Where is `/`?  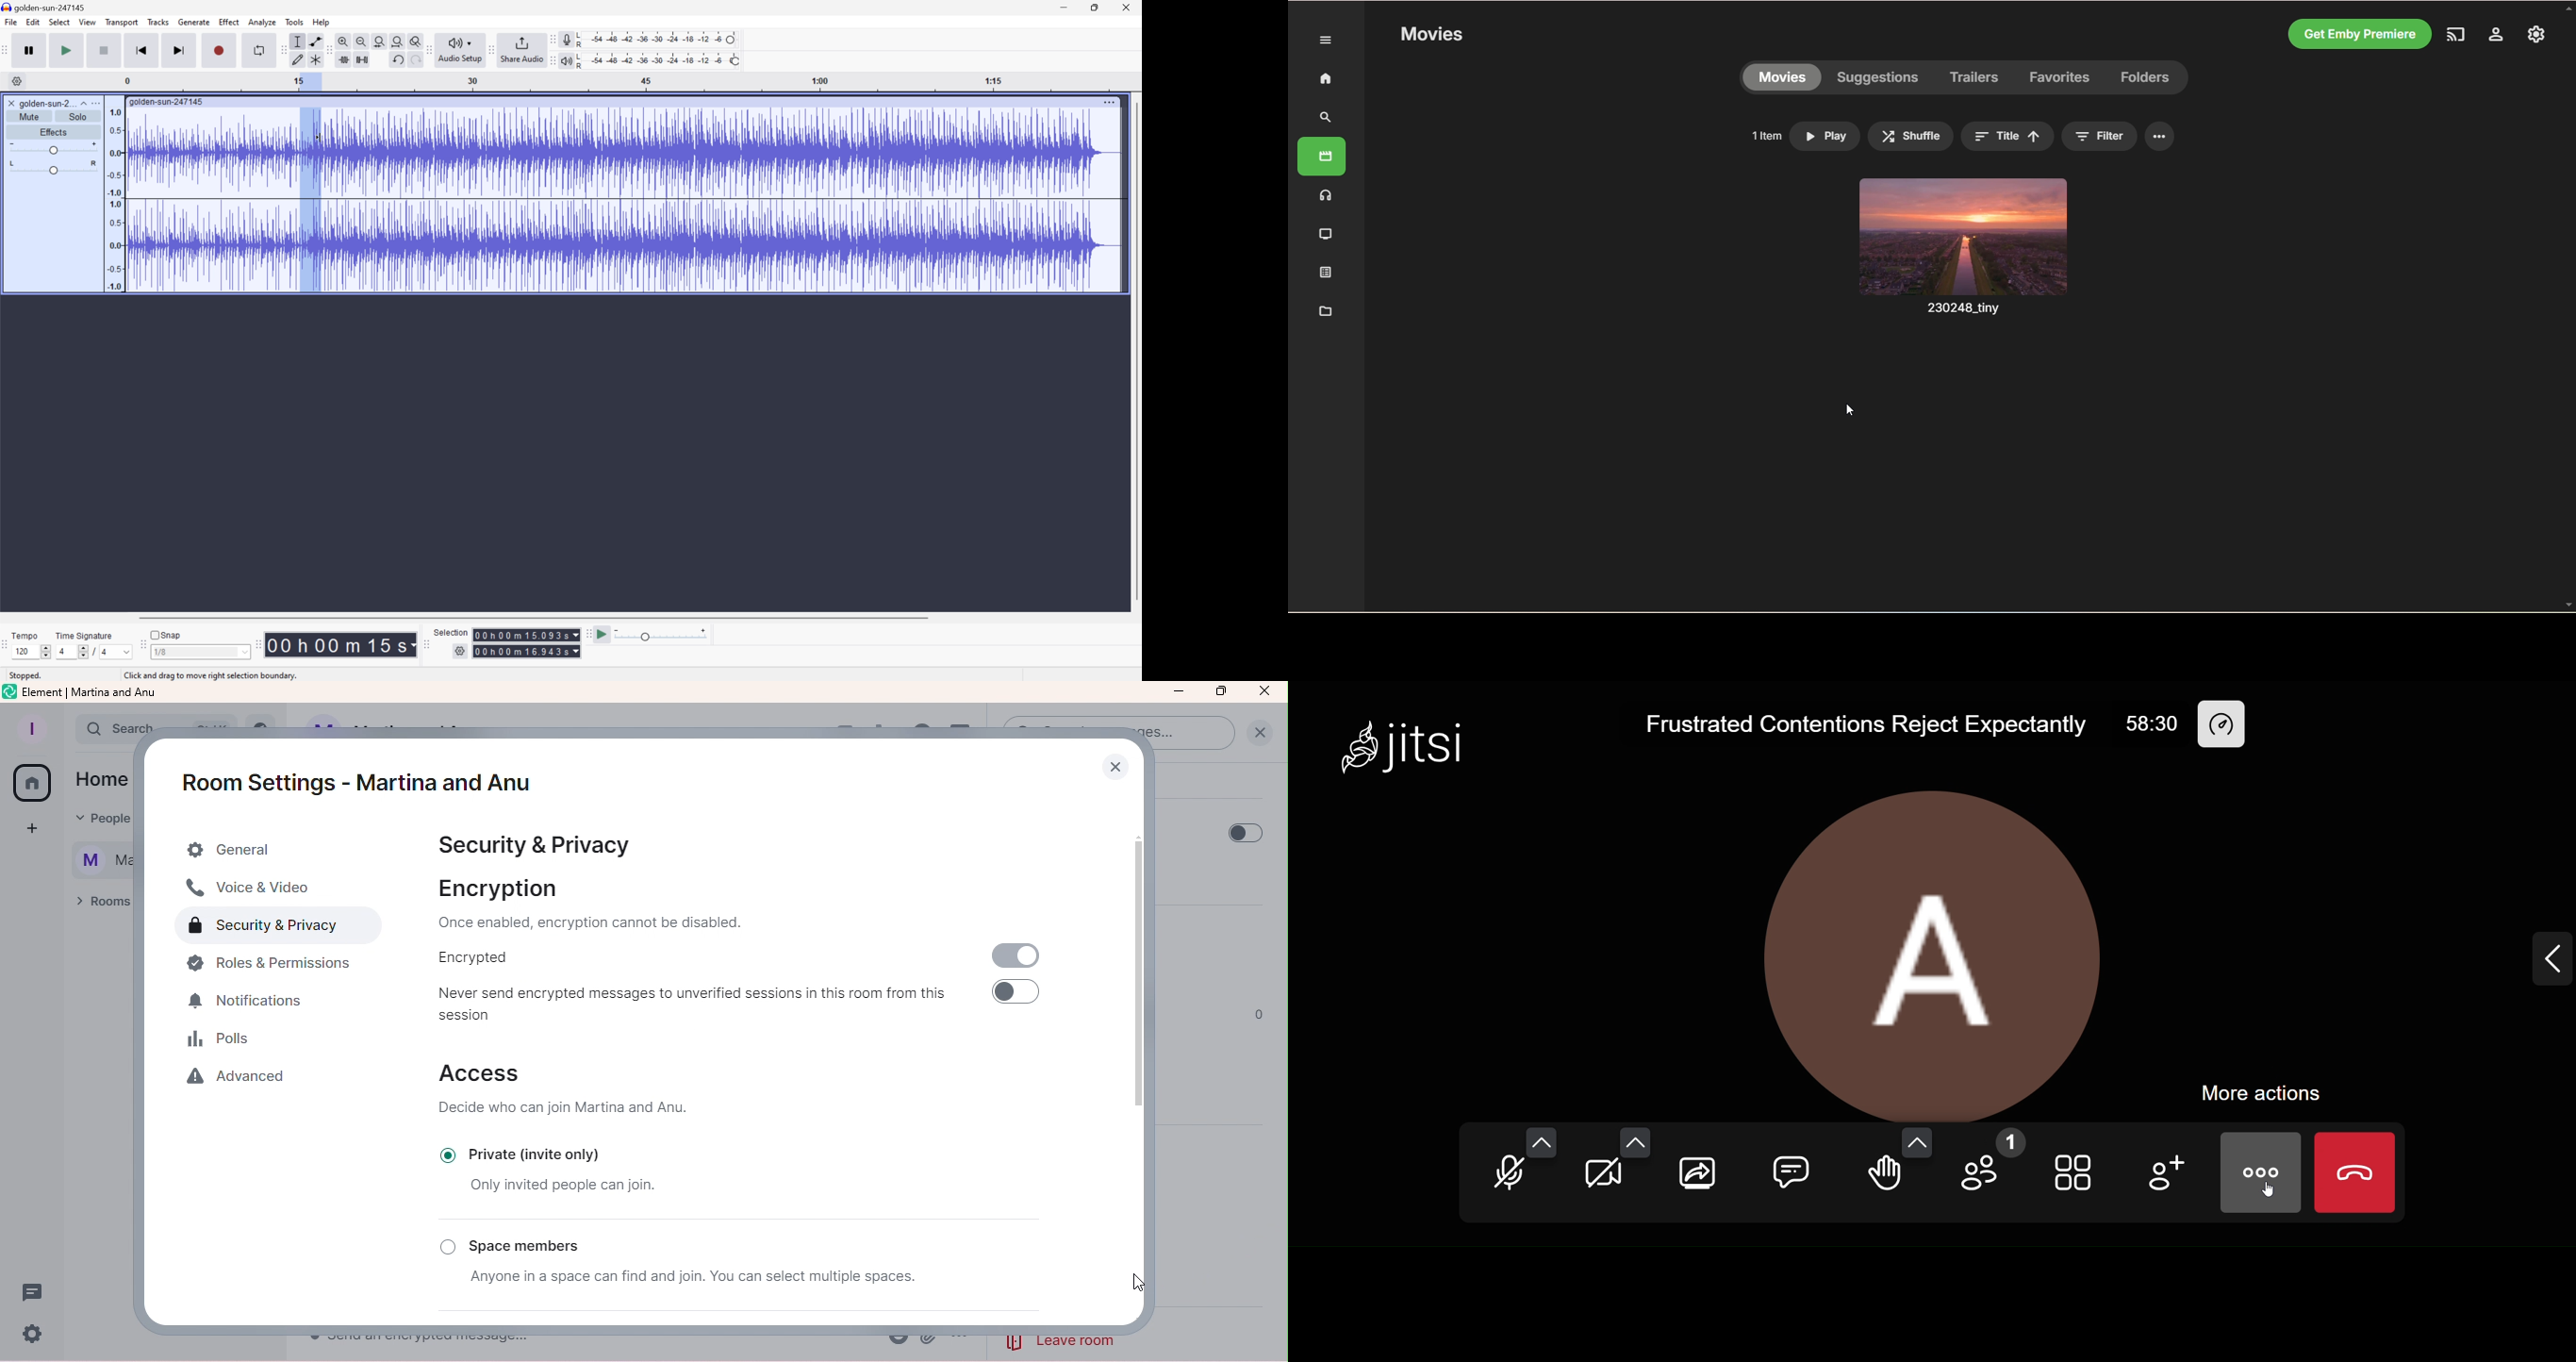 / is located at coordinates (92, 651).